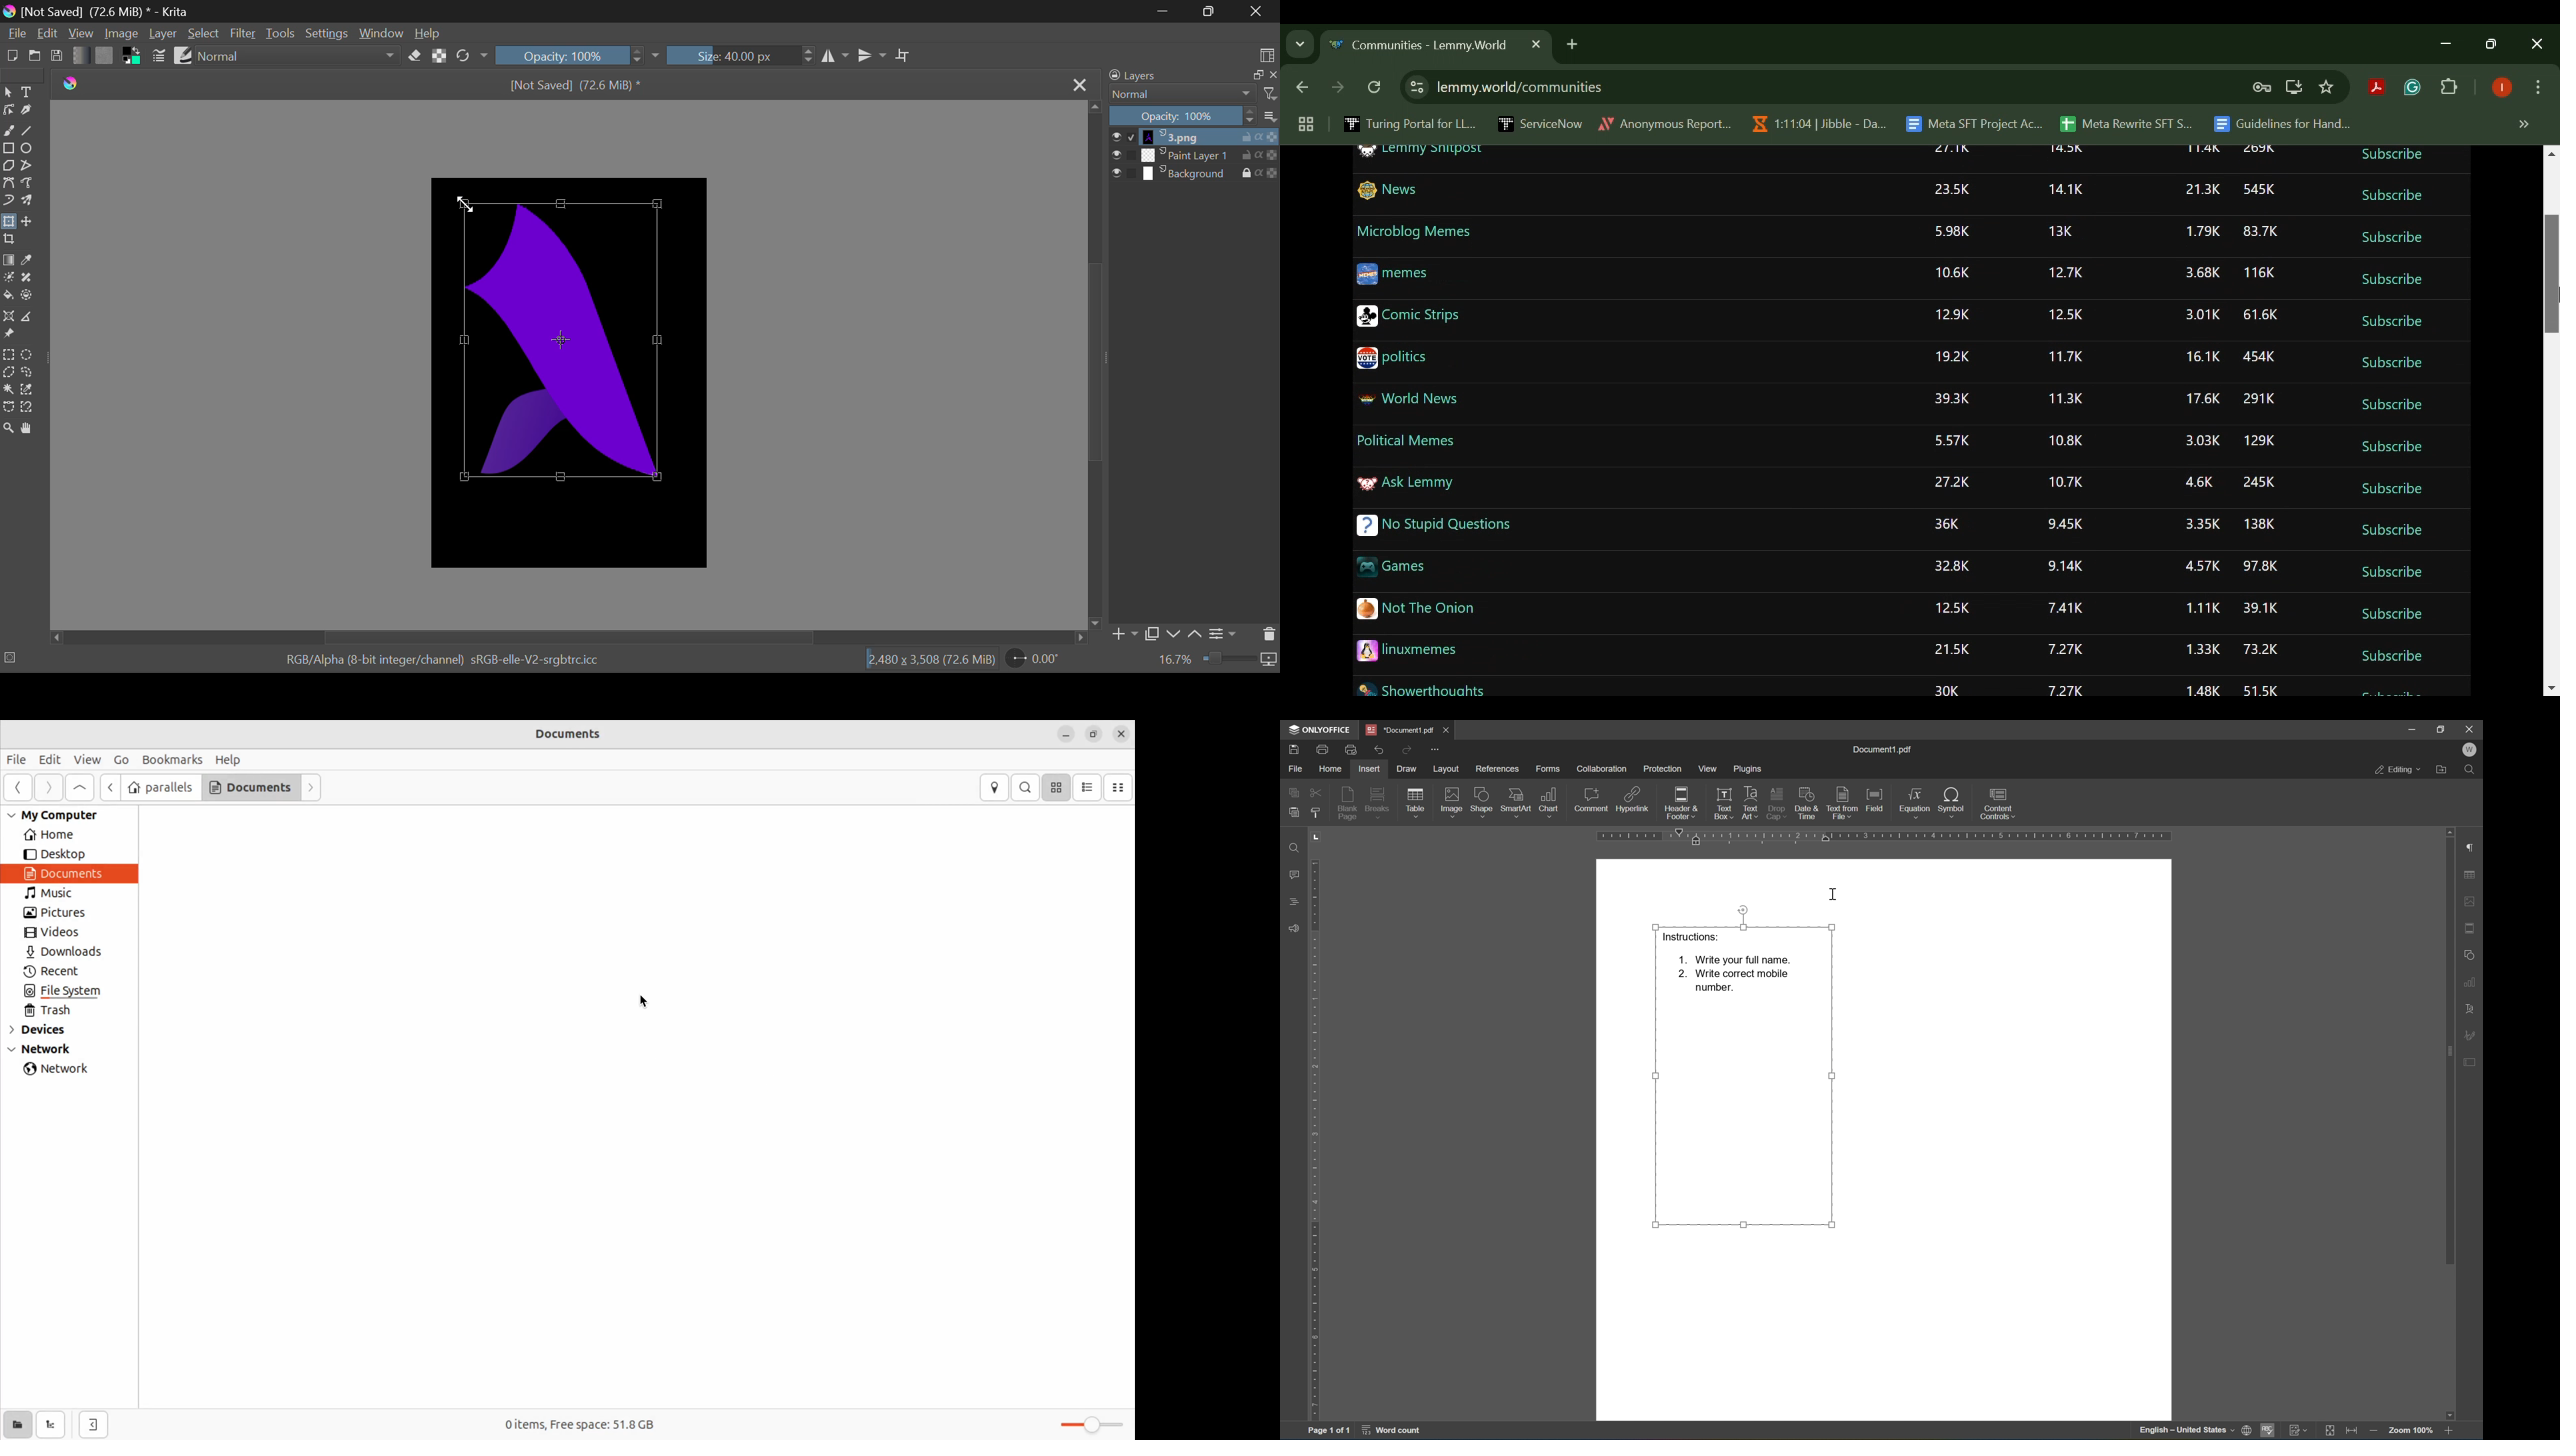  Describe the element at coordinates (1875, 800) in the screenshot. I see `field` at that location.